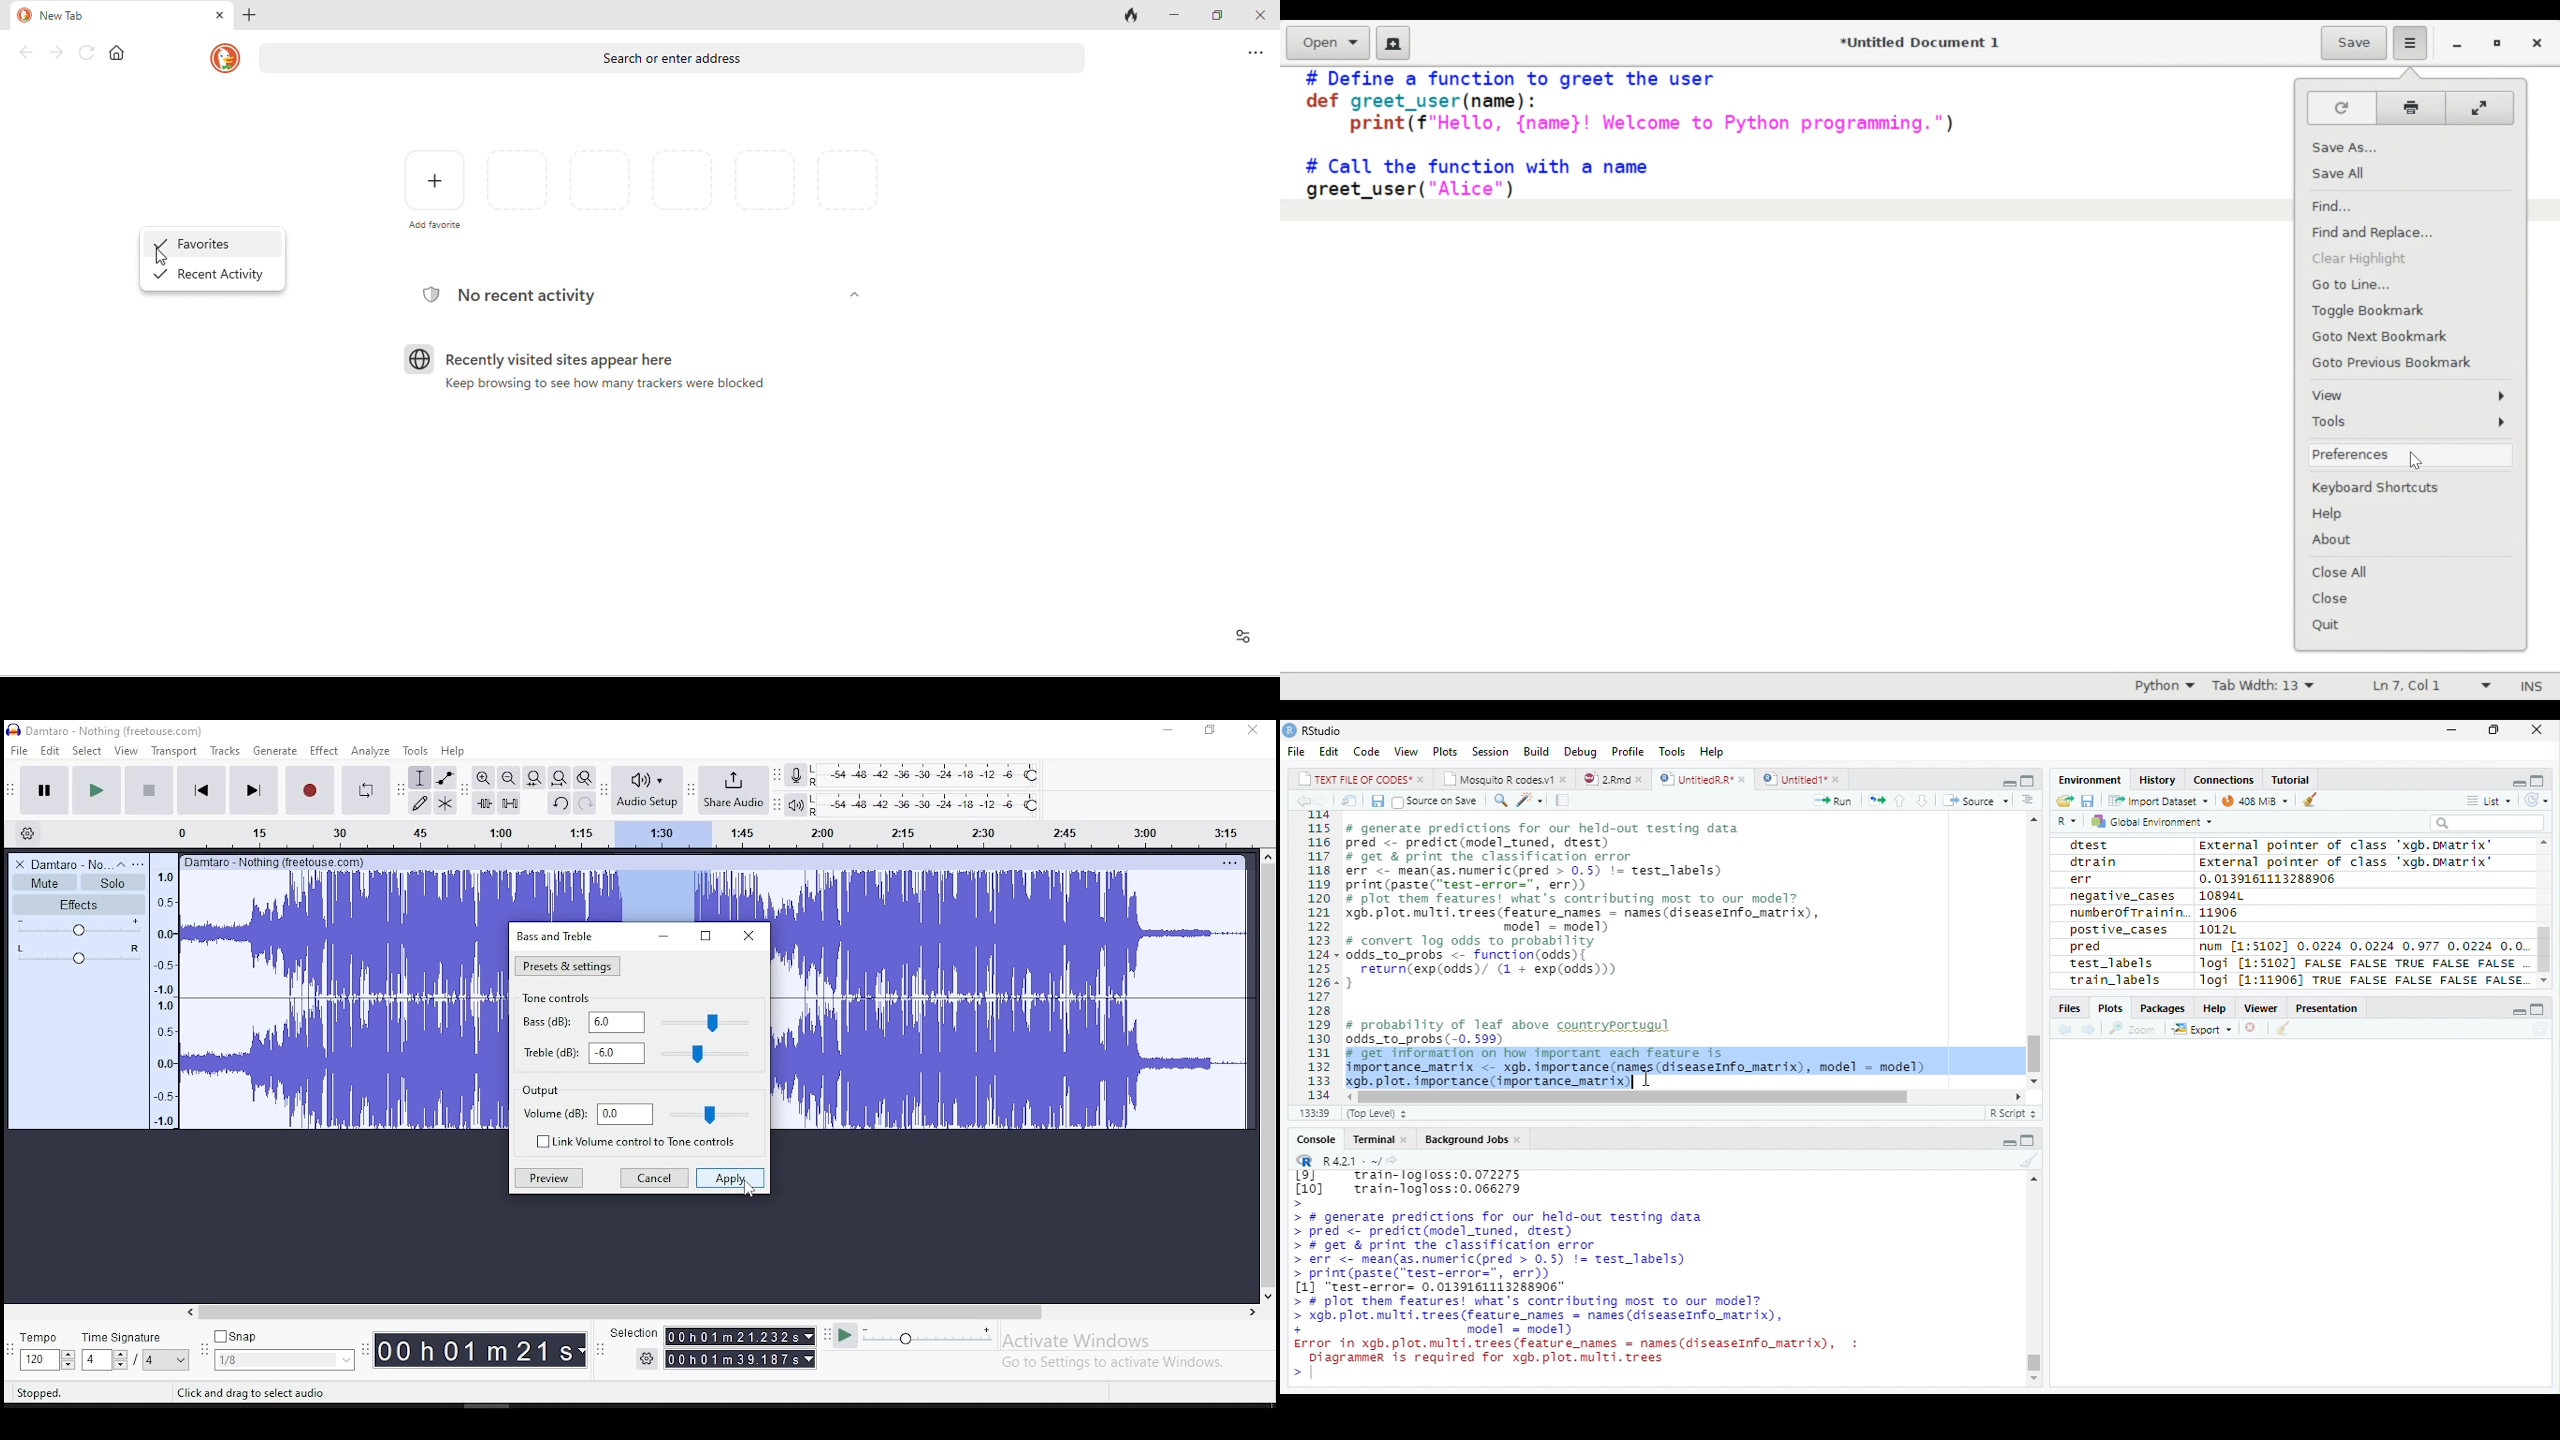 The height and width of the screenshot is (1456, 2576). Describe the element at coordinates (2252, 799) in the screenshot. I see `44MiB` at that location.